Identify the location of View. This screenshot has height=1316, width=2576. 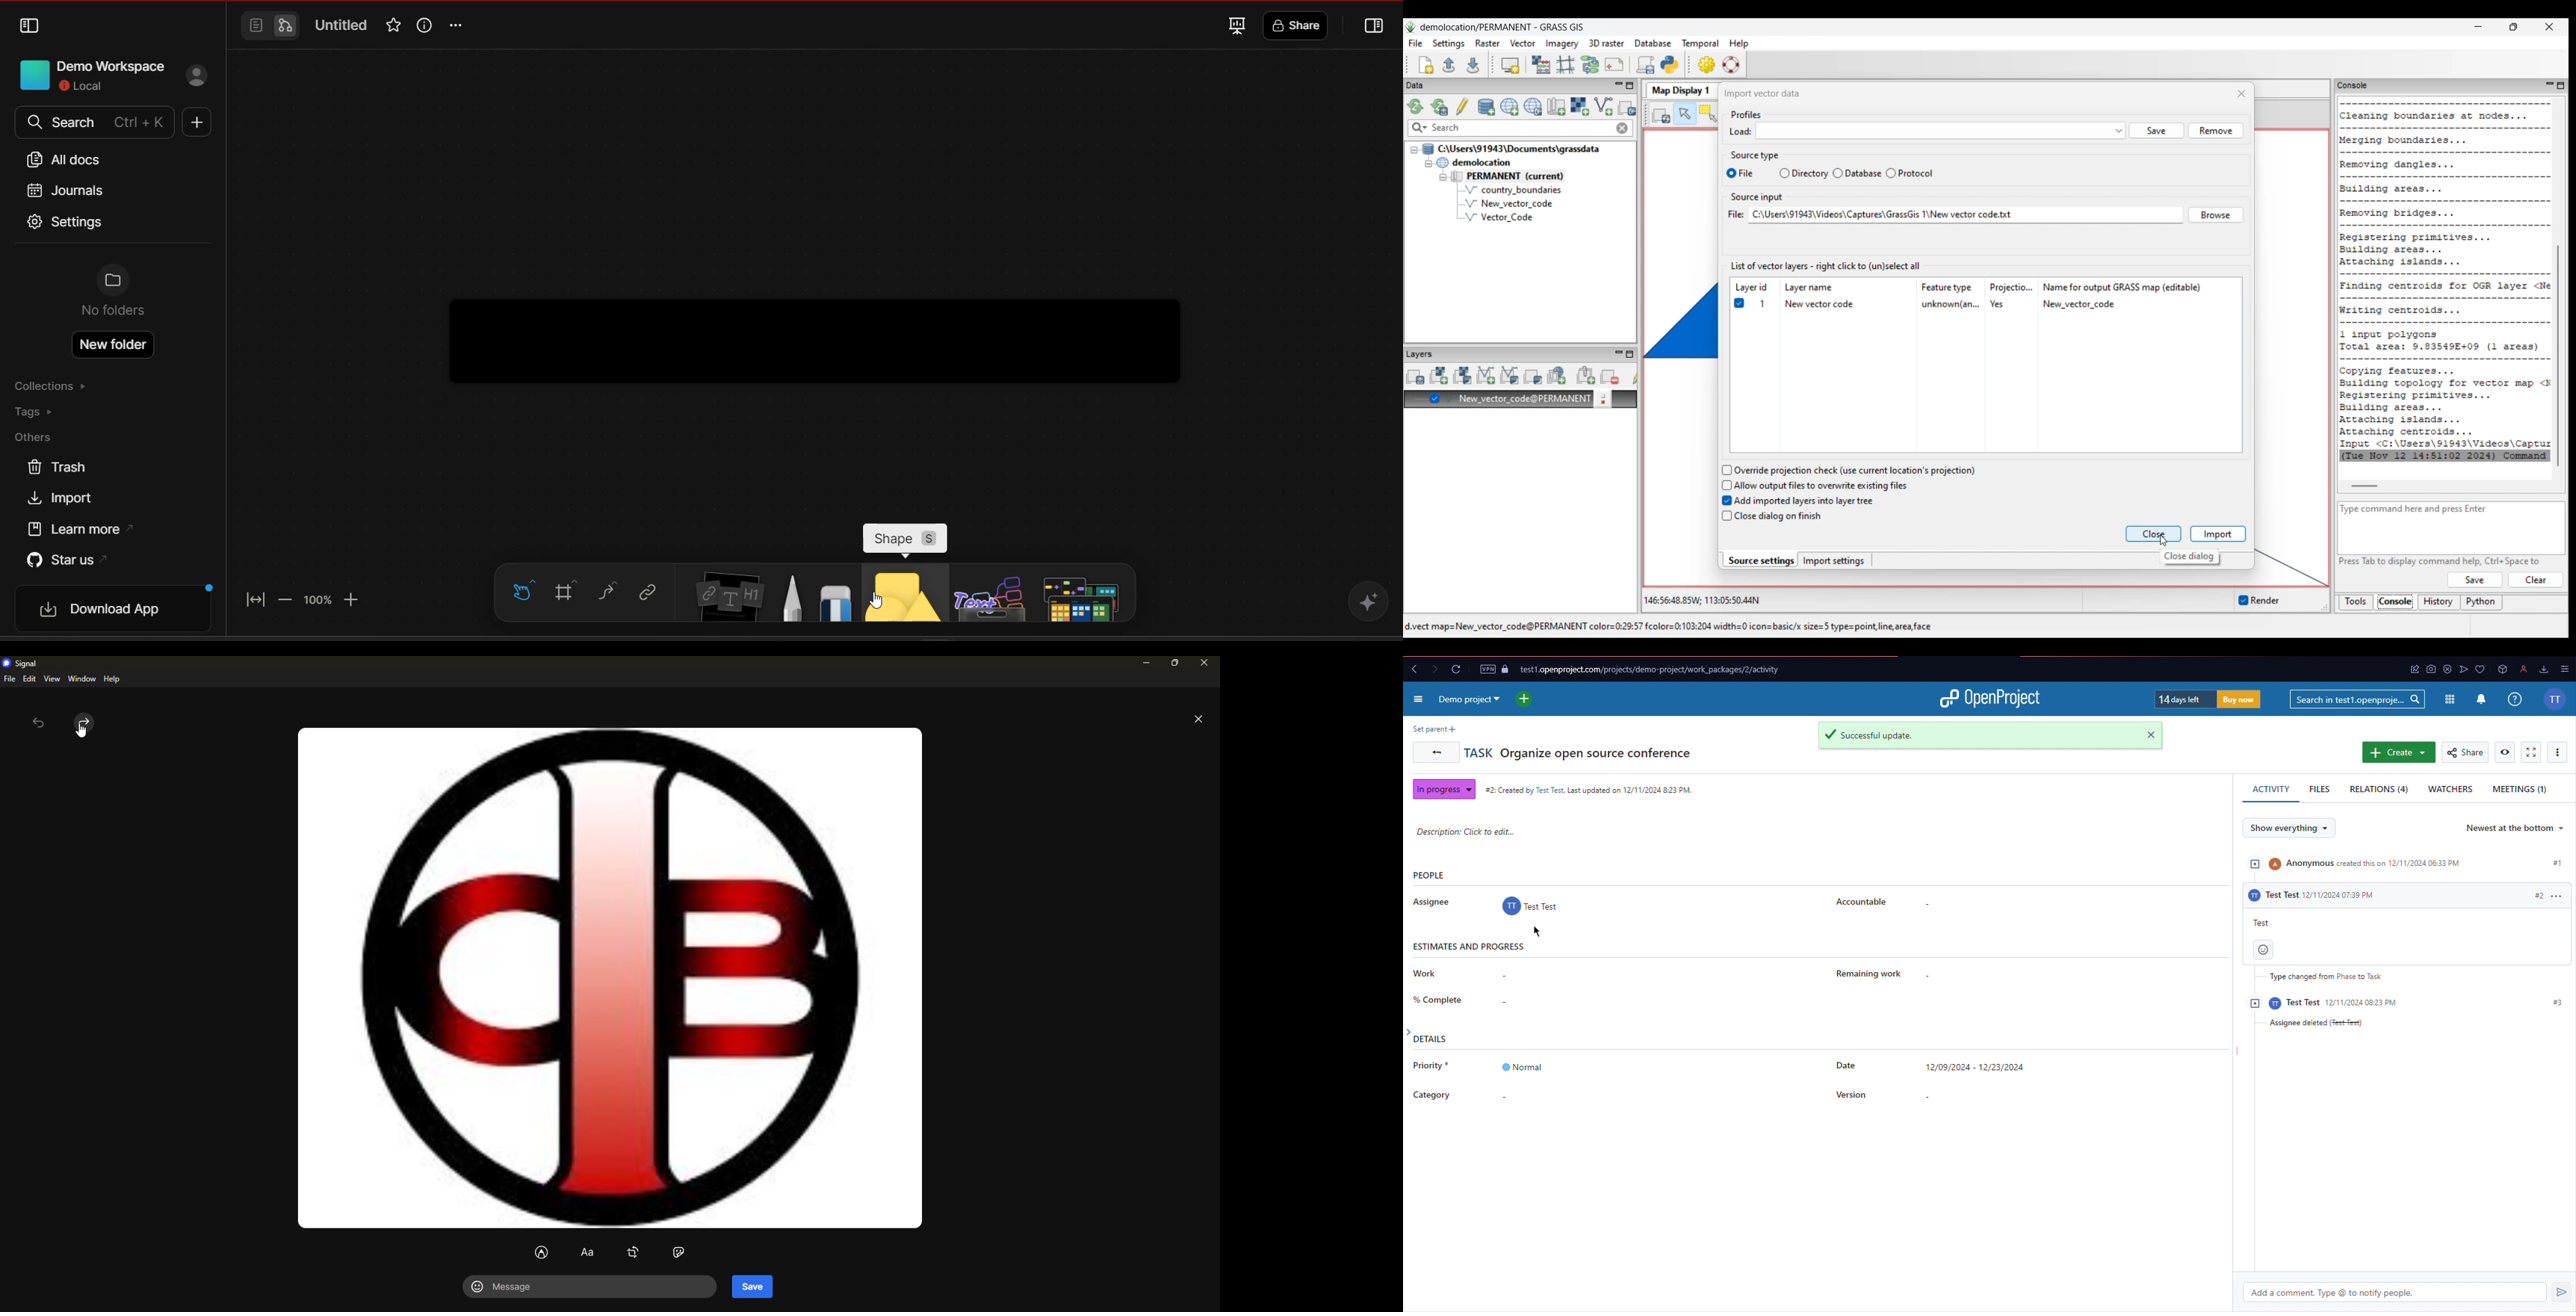
(2504, 752).